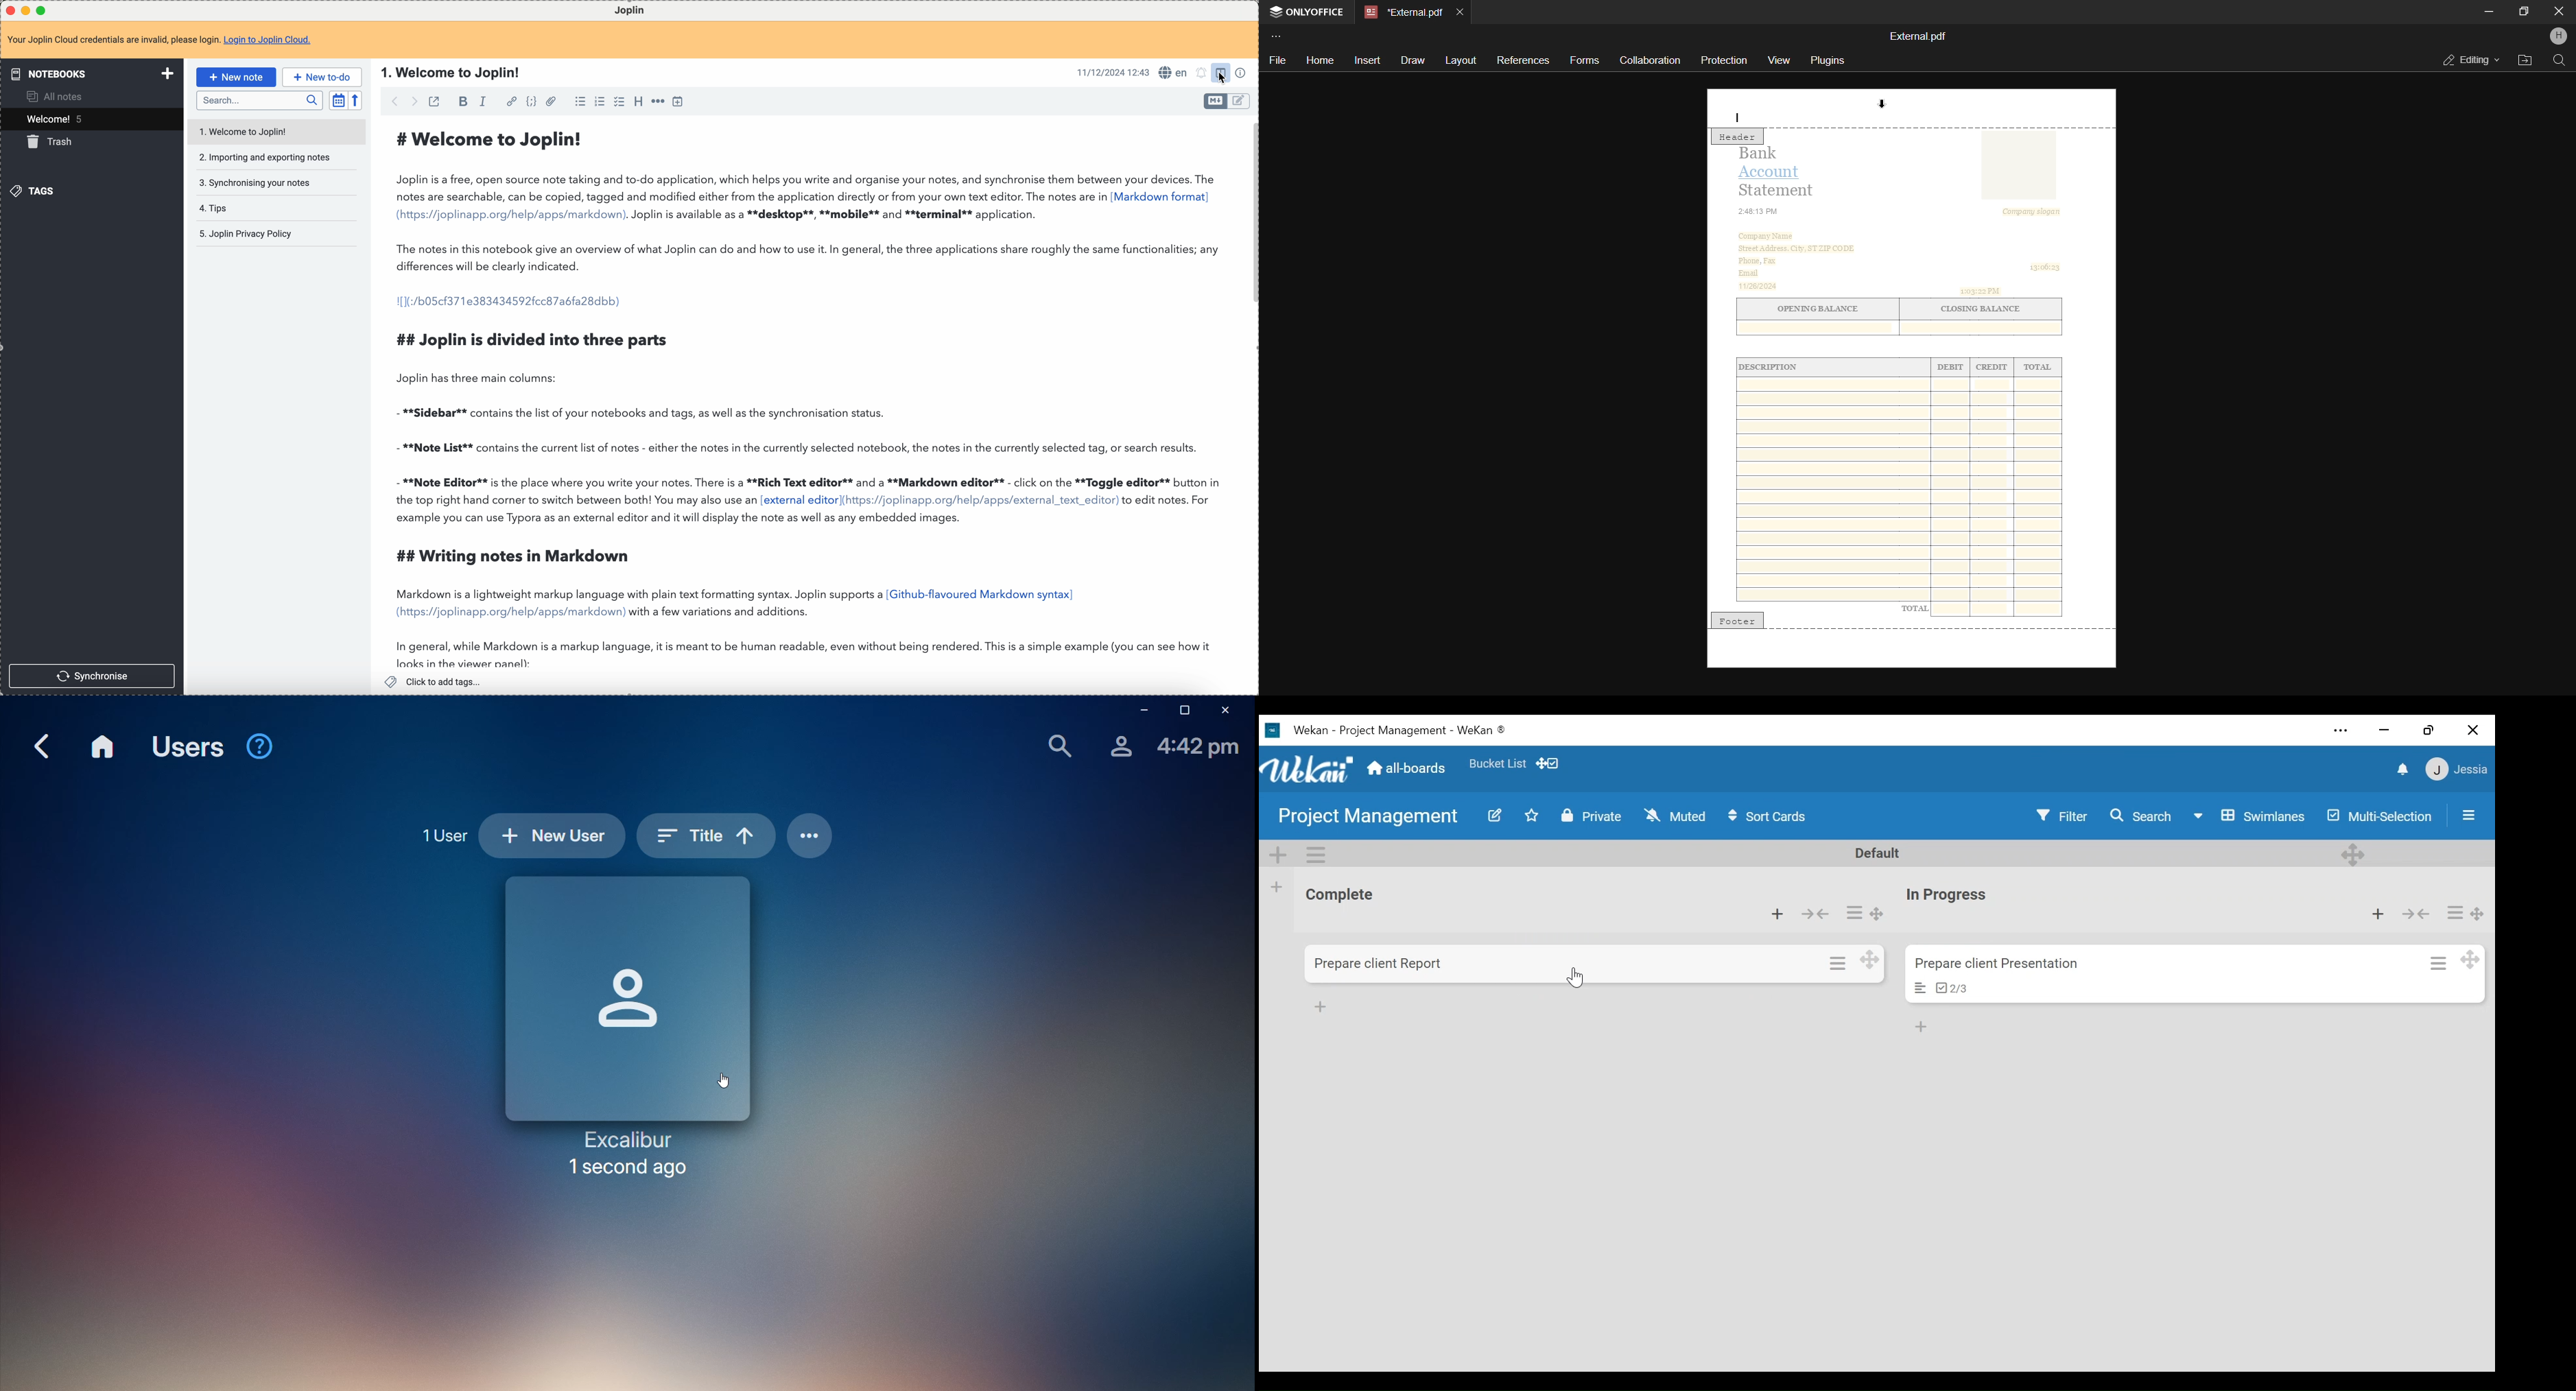 The image size is (2576, 1400). Describe the element at coordinates (2353, 854) in the screenshot. I see `Desktop drag handle` at that location.